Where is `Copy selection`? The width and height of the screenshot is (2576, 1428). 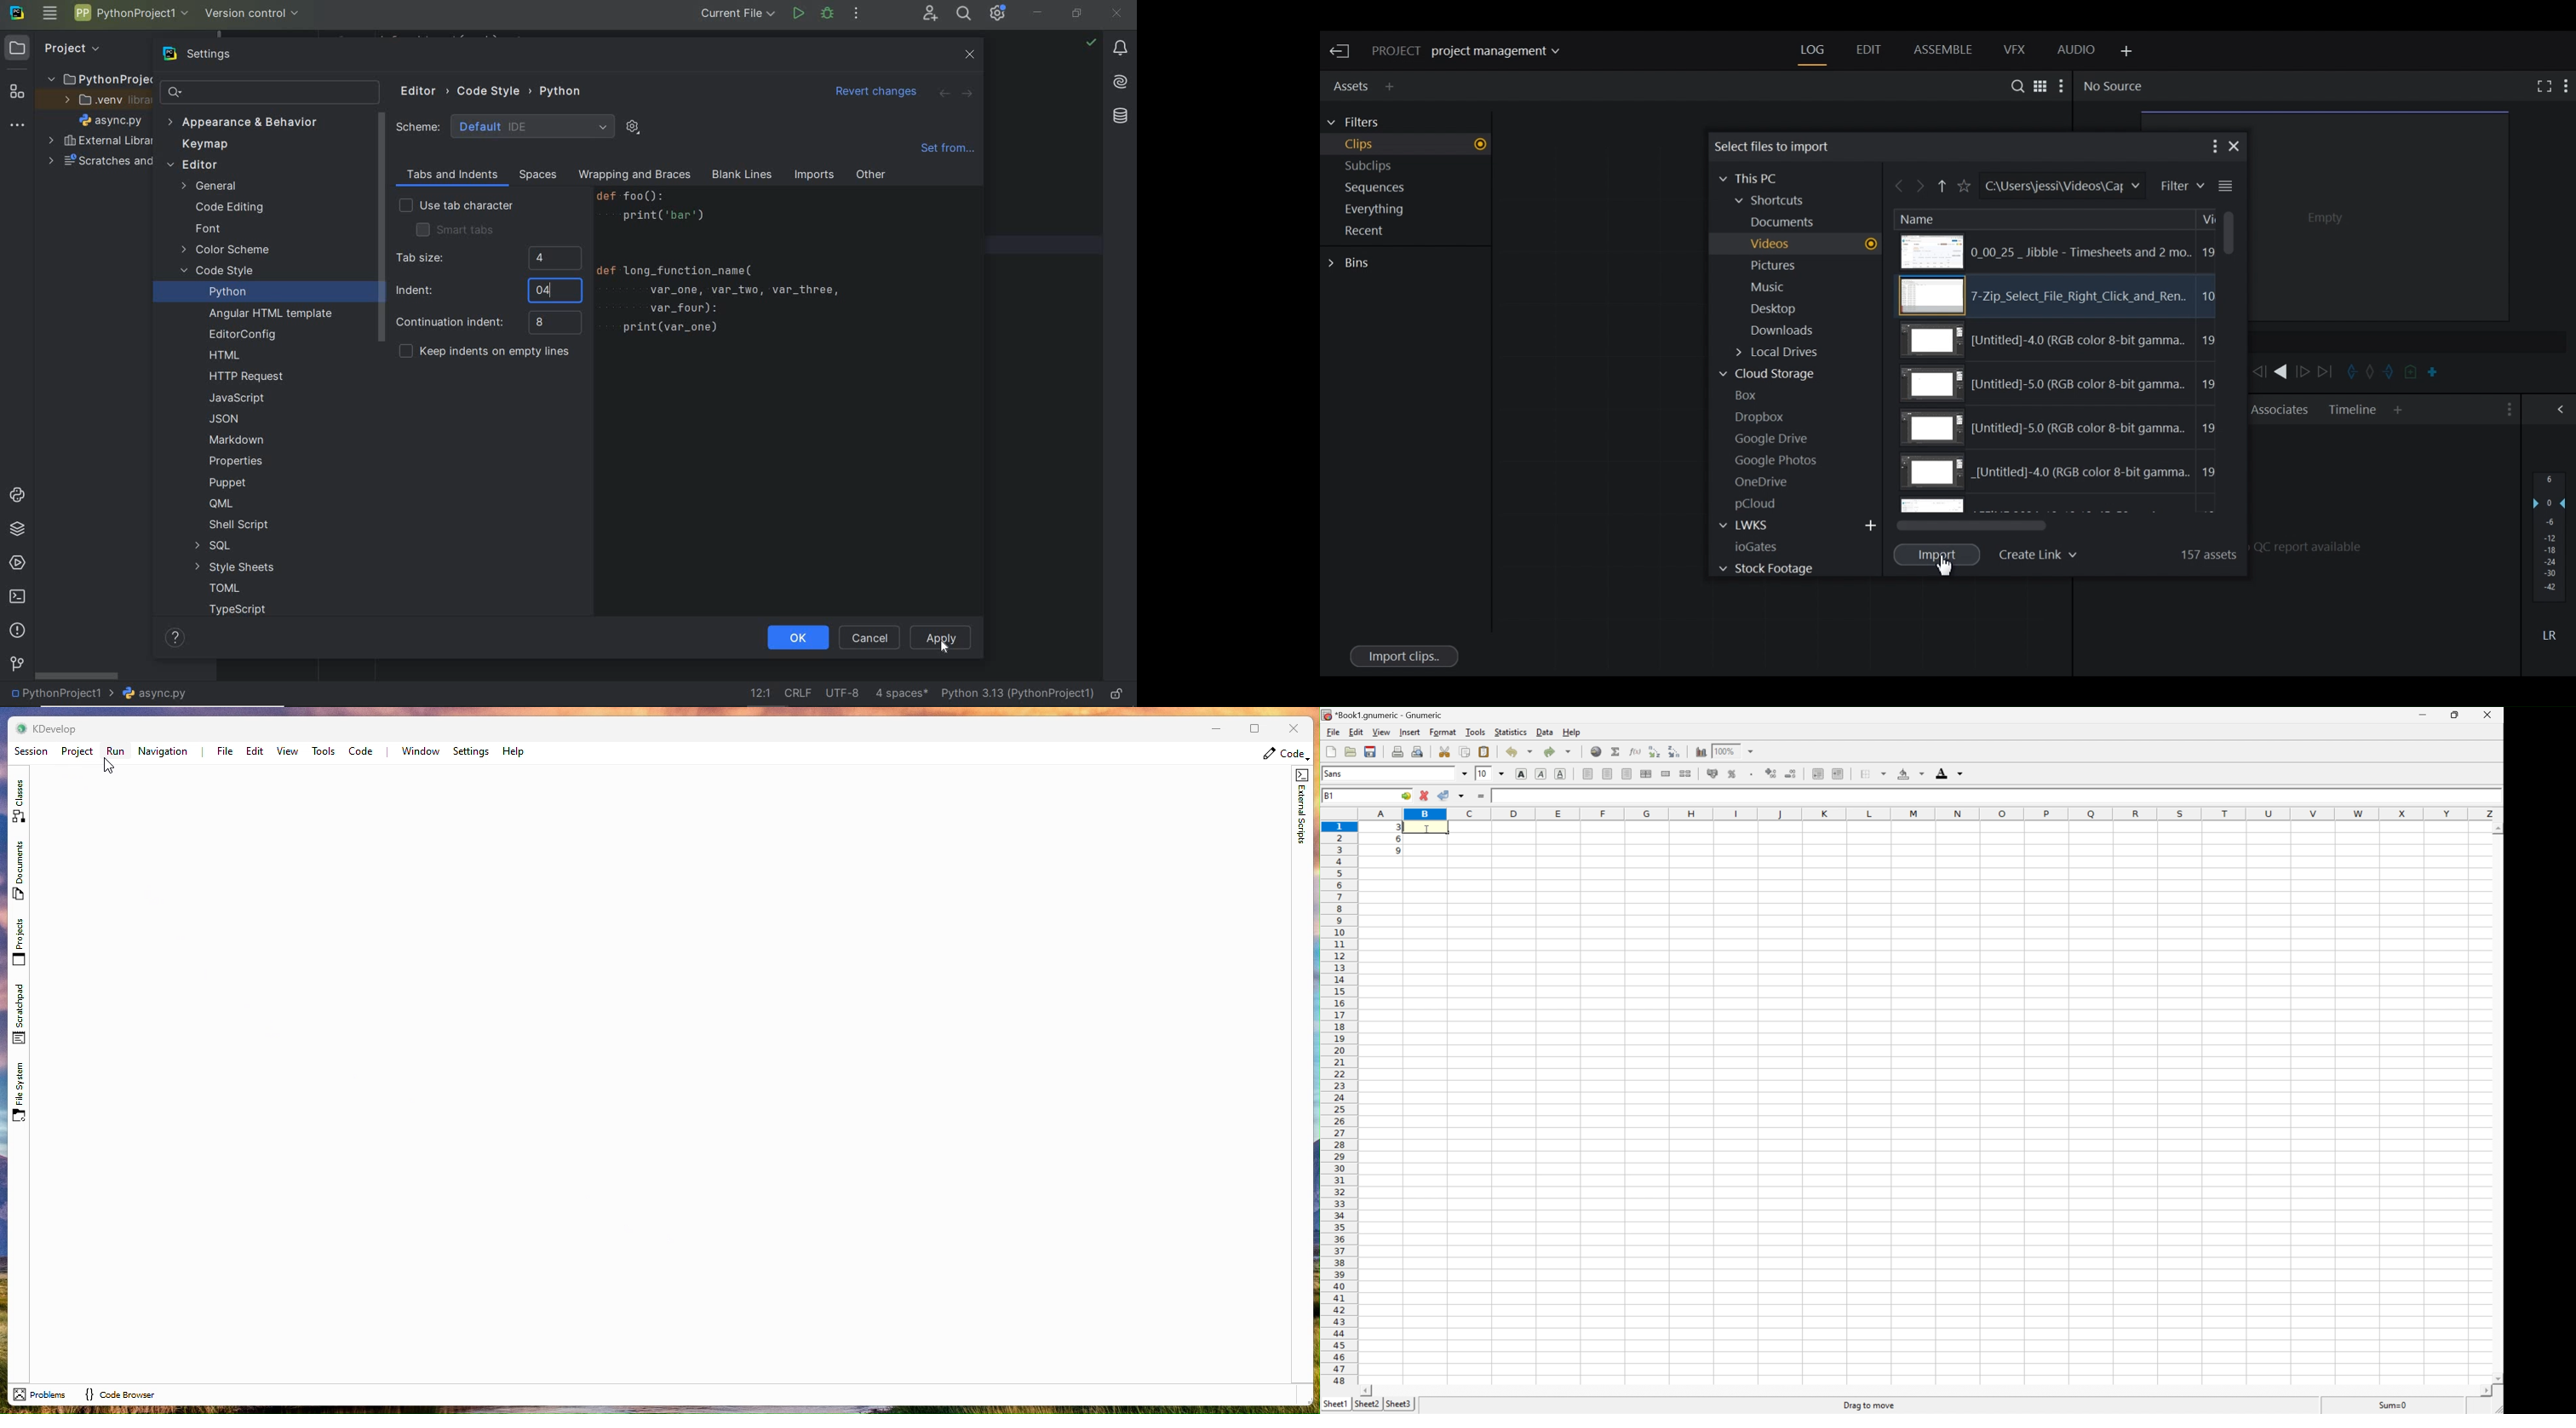 Copy selection is located at coordinates (1466, 751).